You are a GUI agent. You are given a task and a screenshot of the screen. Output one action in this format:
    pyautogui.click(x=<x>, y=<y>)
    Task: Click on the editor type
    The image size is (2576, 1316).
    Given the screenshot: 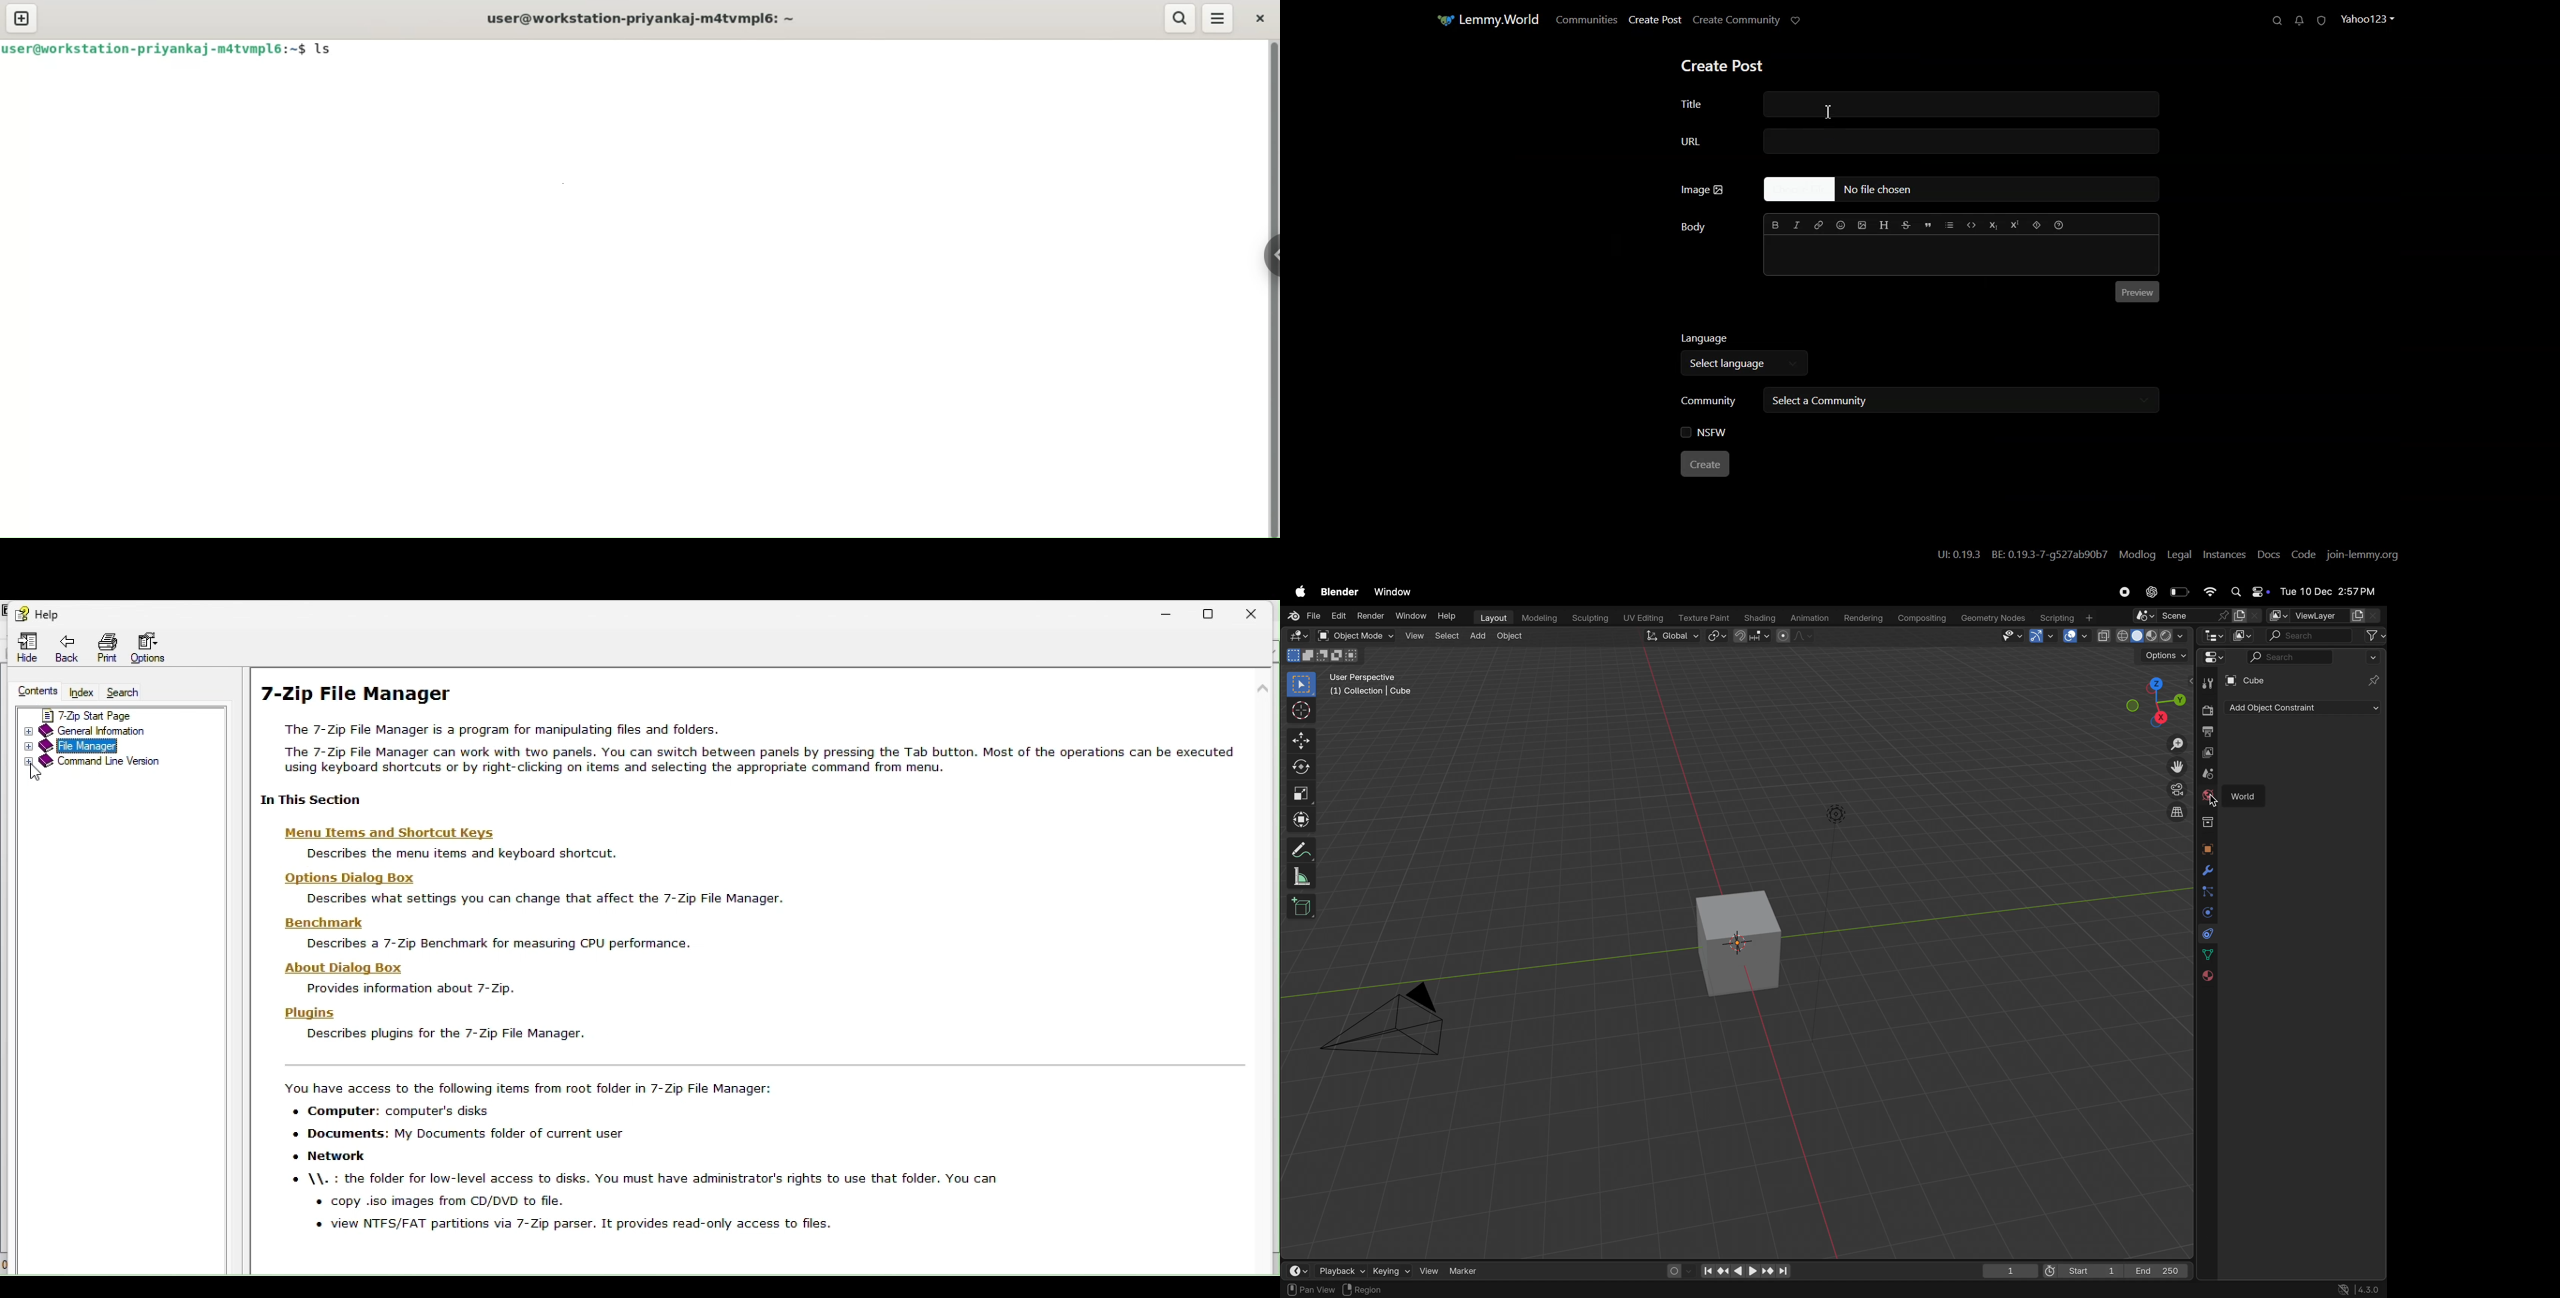 What is the action you would take?
    pyautogui.click(x=2211, y=657)
    